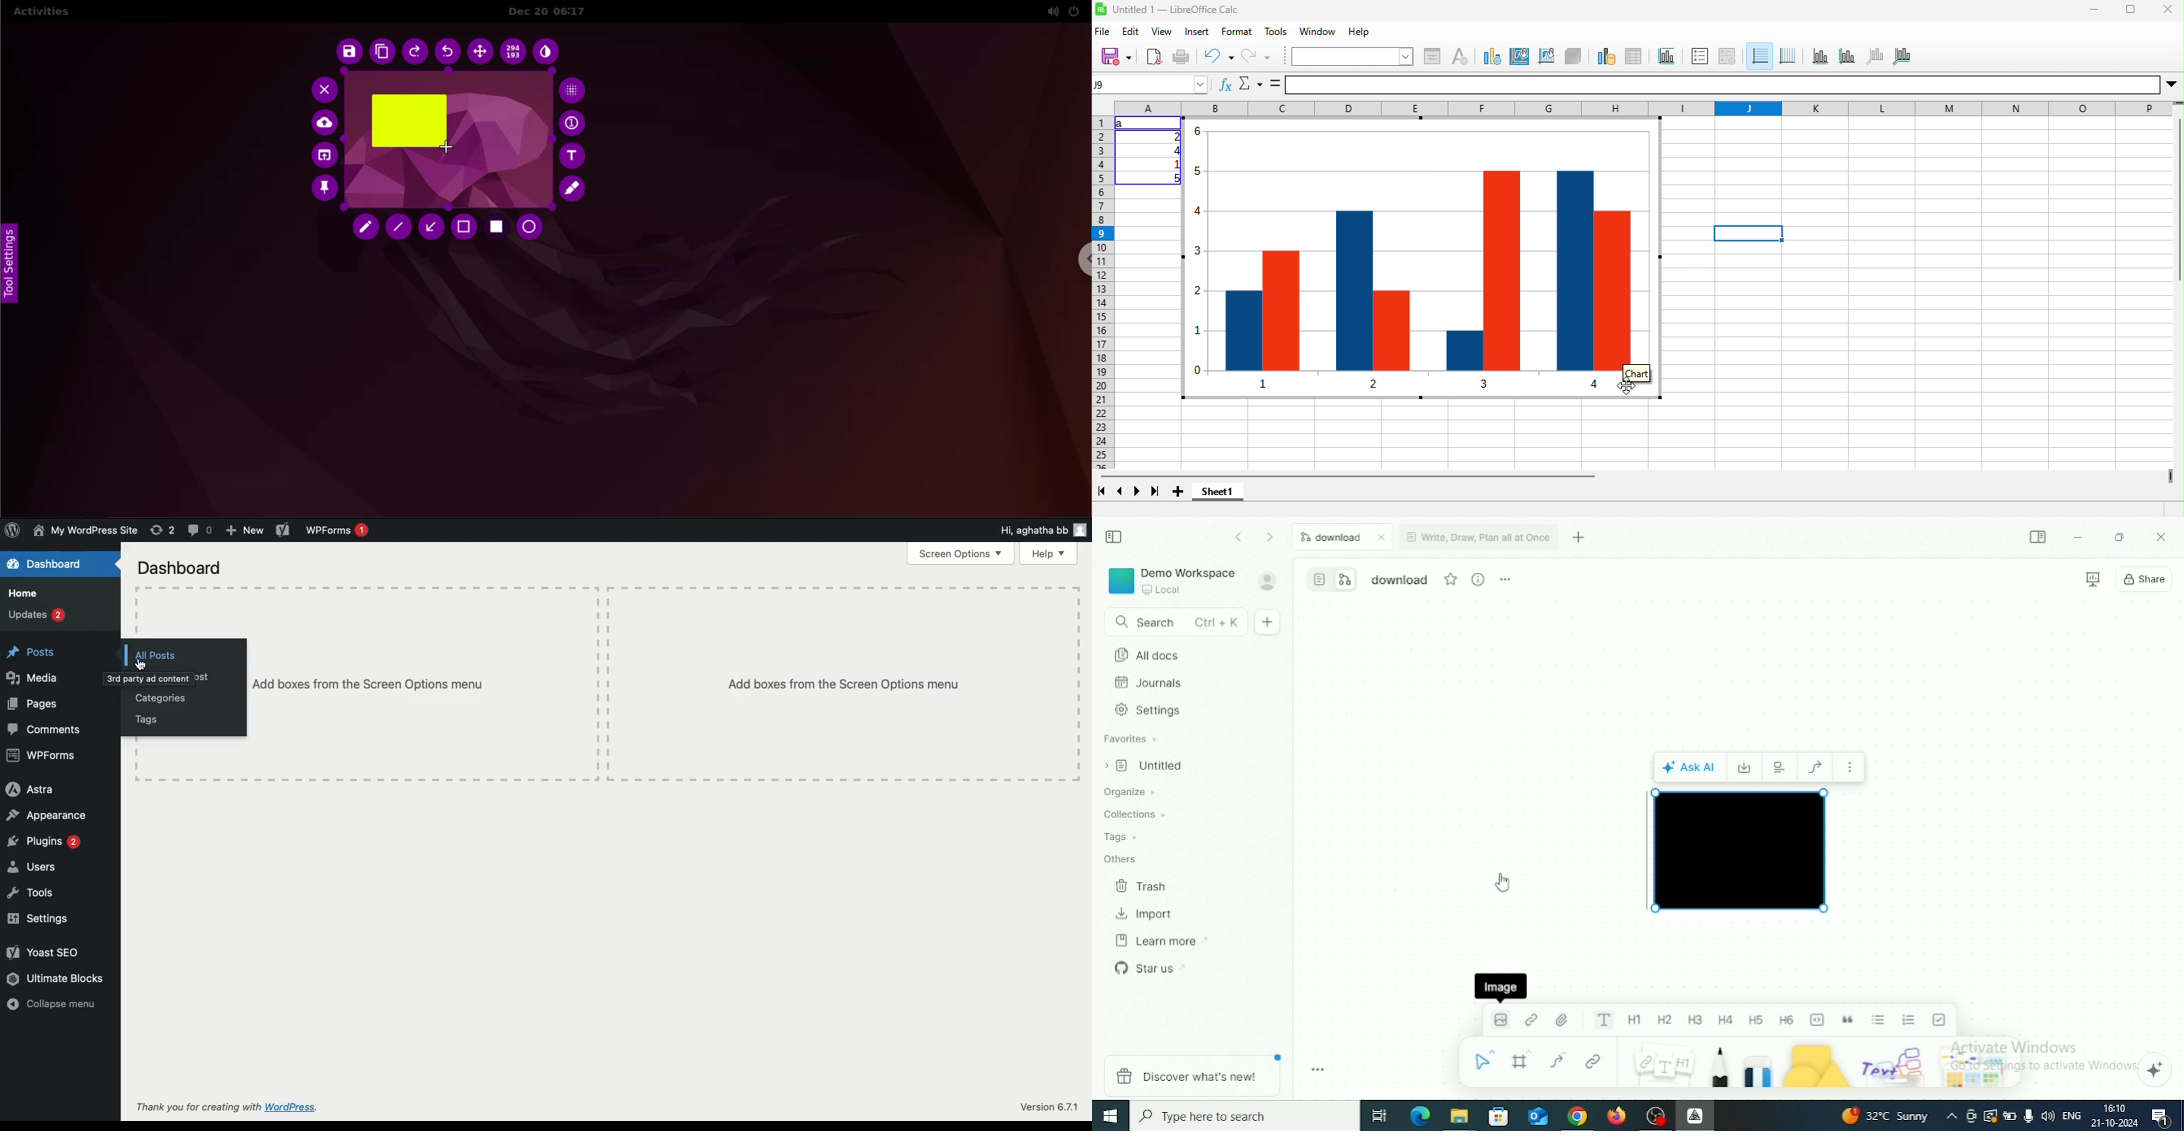 This screenshot has width=2184, height=1148. Describe the element at coordinates (1145, 656) in the screenshot. I see `All docs` at that location.